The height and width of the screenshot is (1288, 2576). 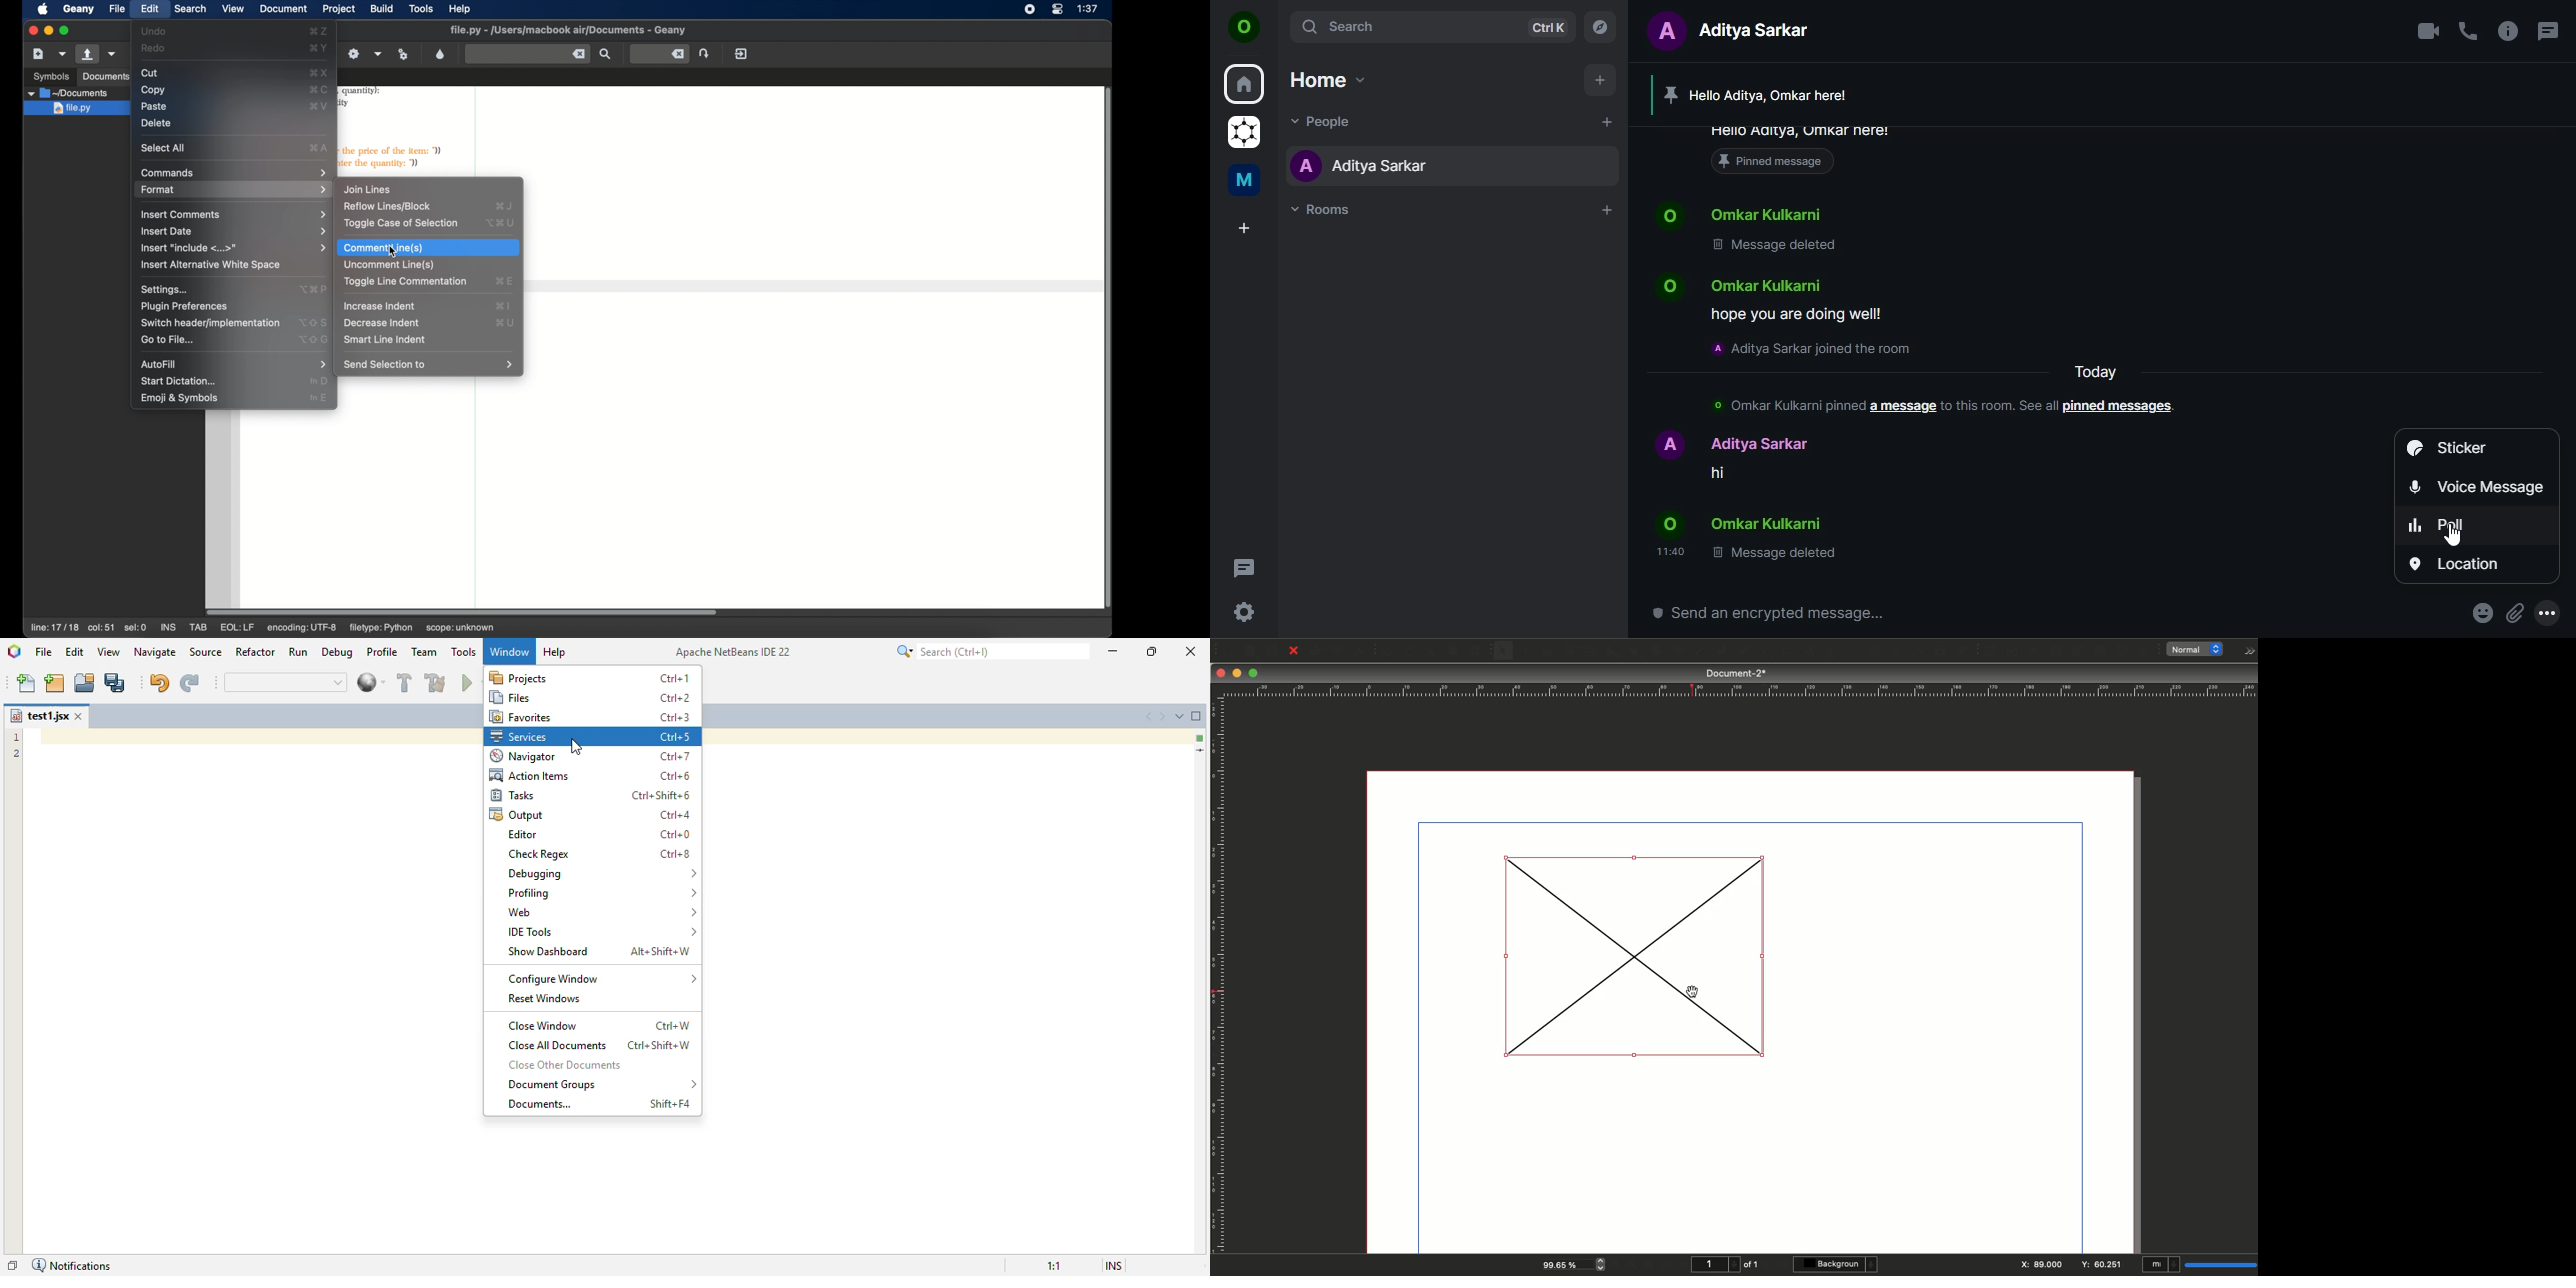 I want to click on Minimize, so click(x=1238, y=674).